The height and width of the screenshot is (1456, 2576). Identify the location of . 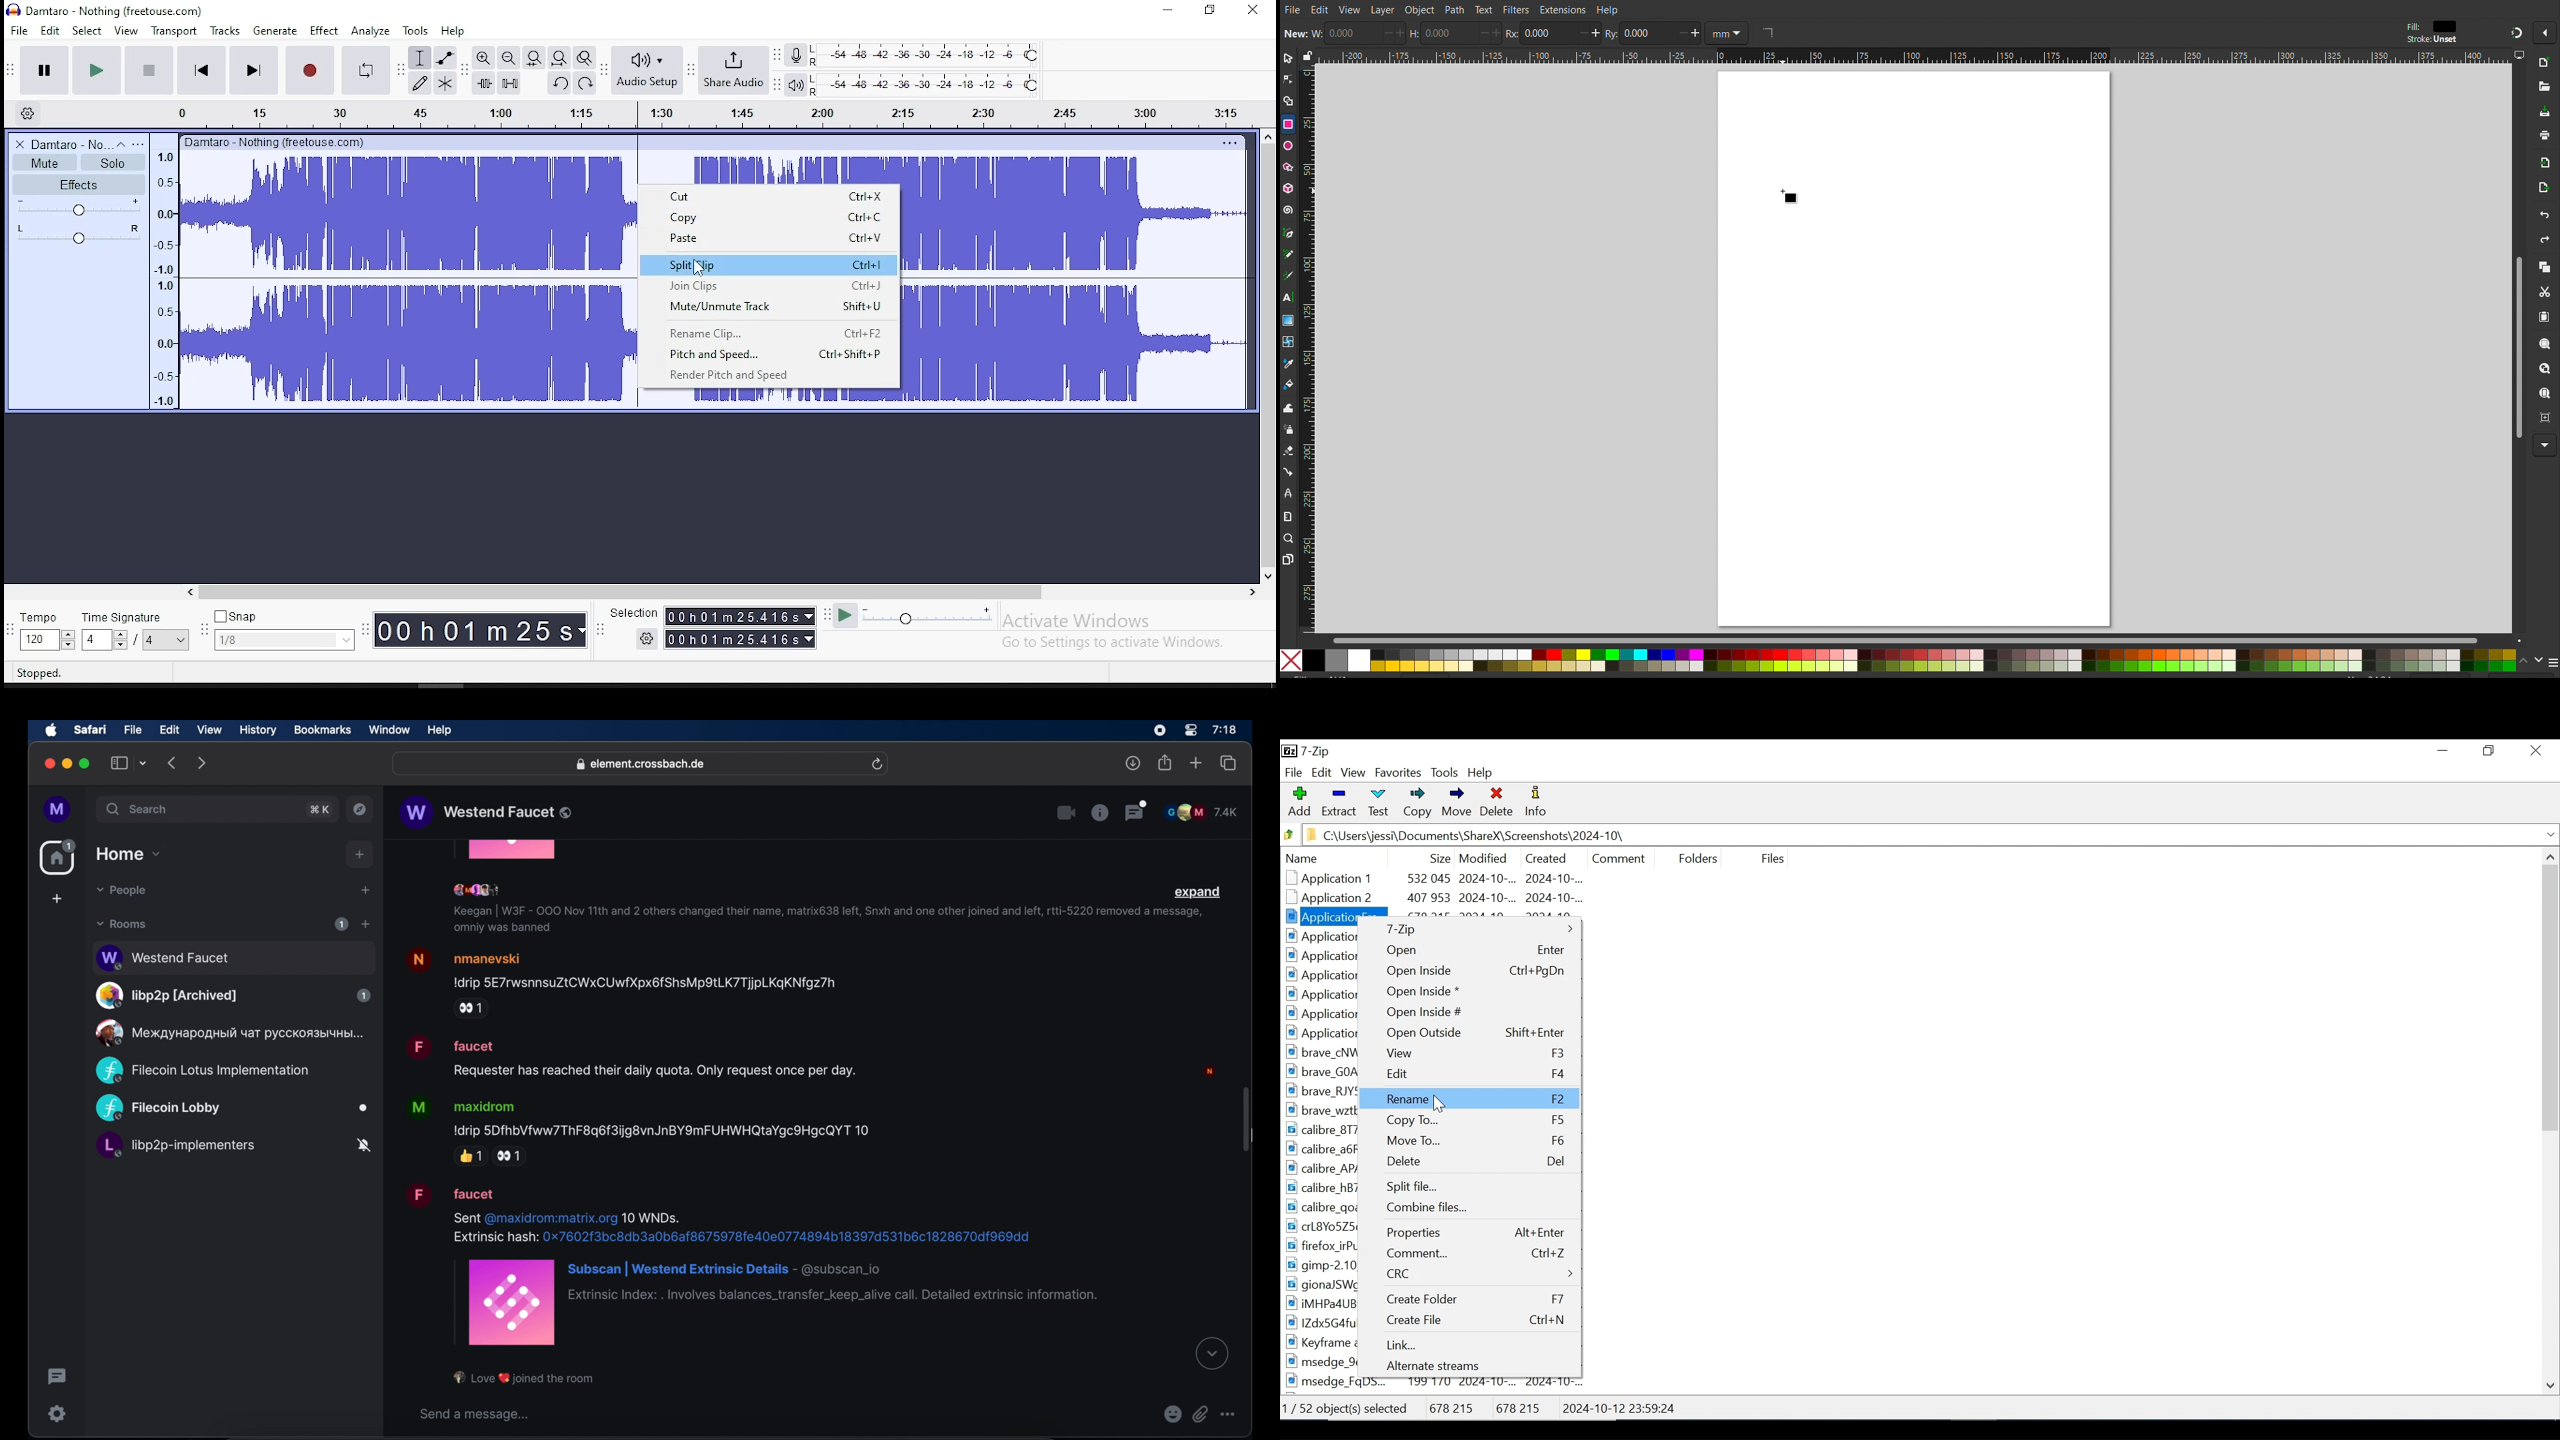
(123, 891).